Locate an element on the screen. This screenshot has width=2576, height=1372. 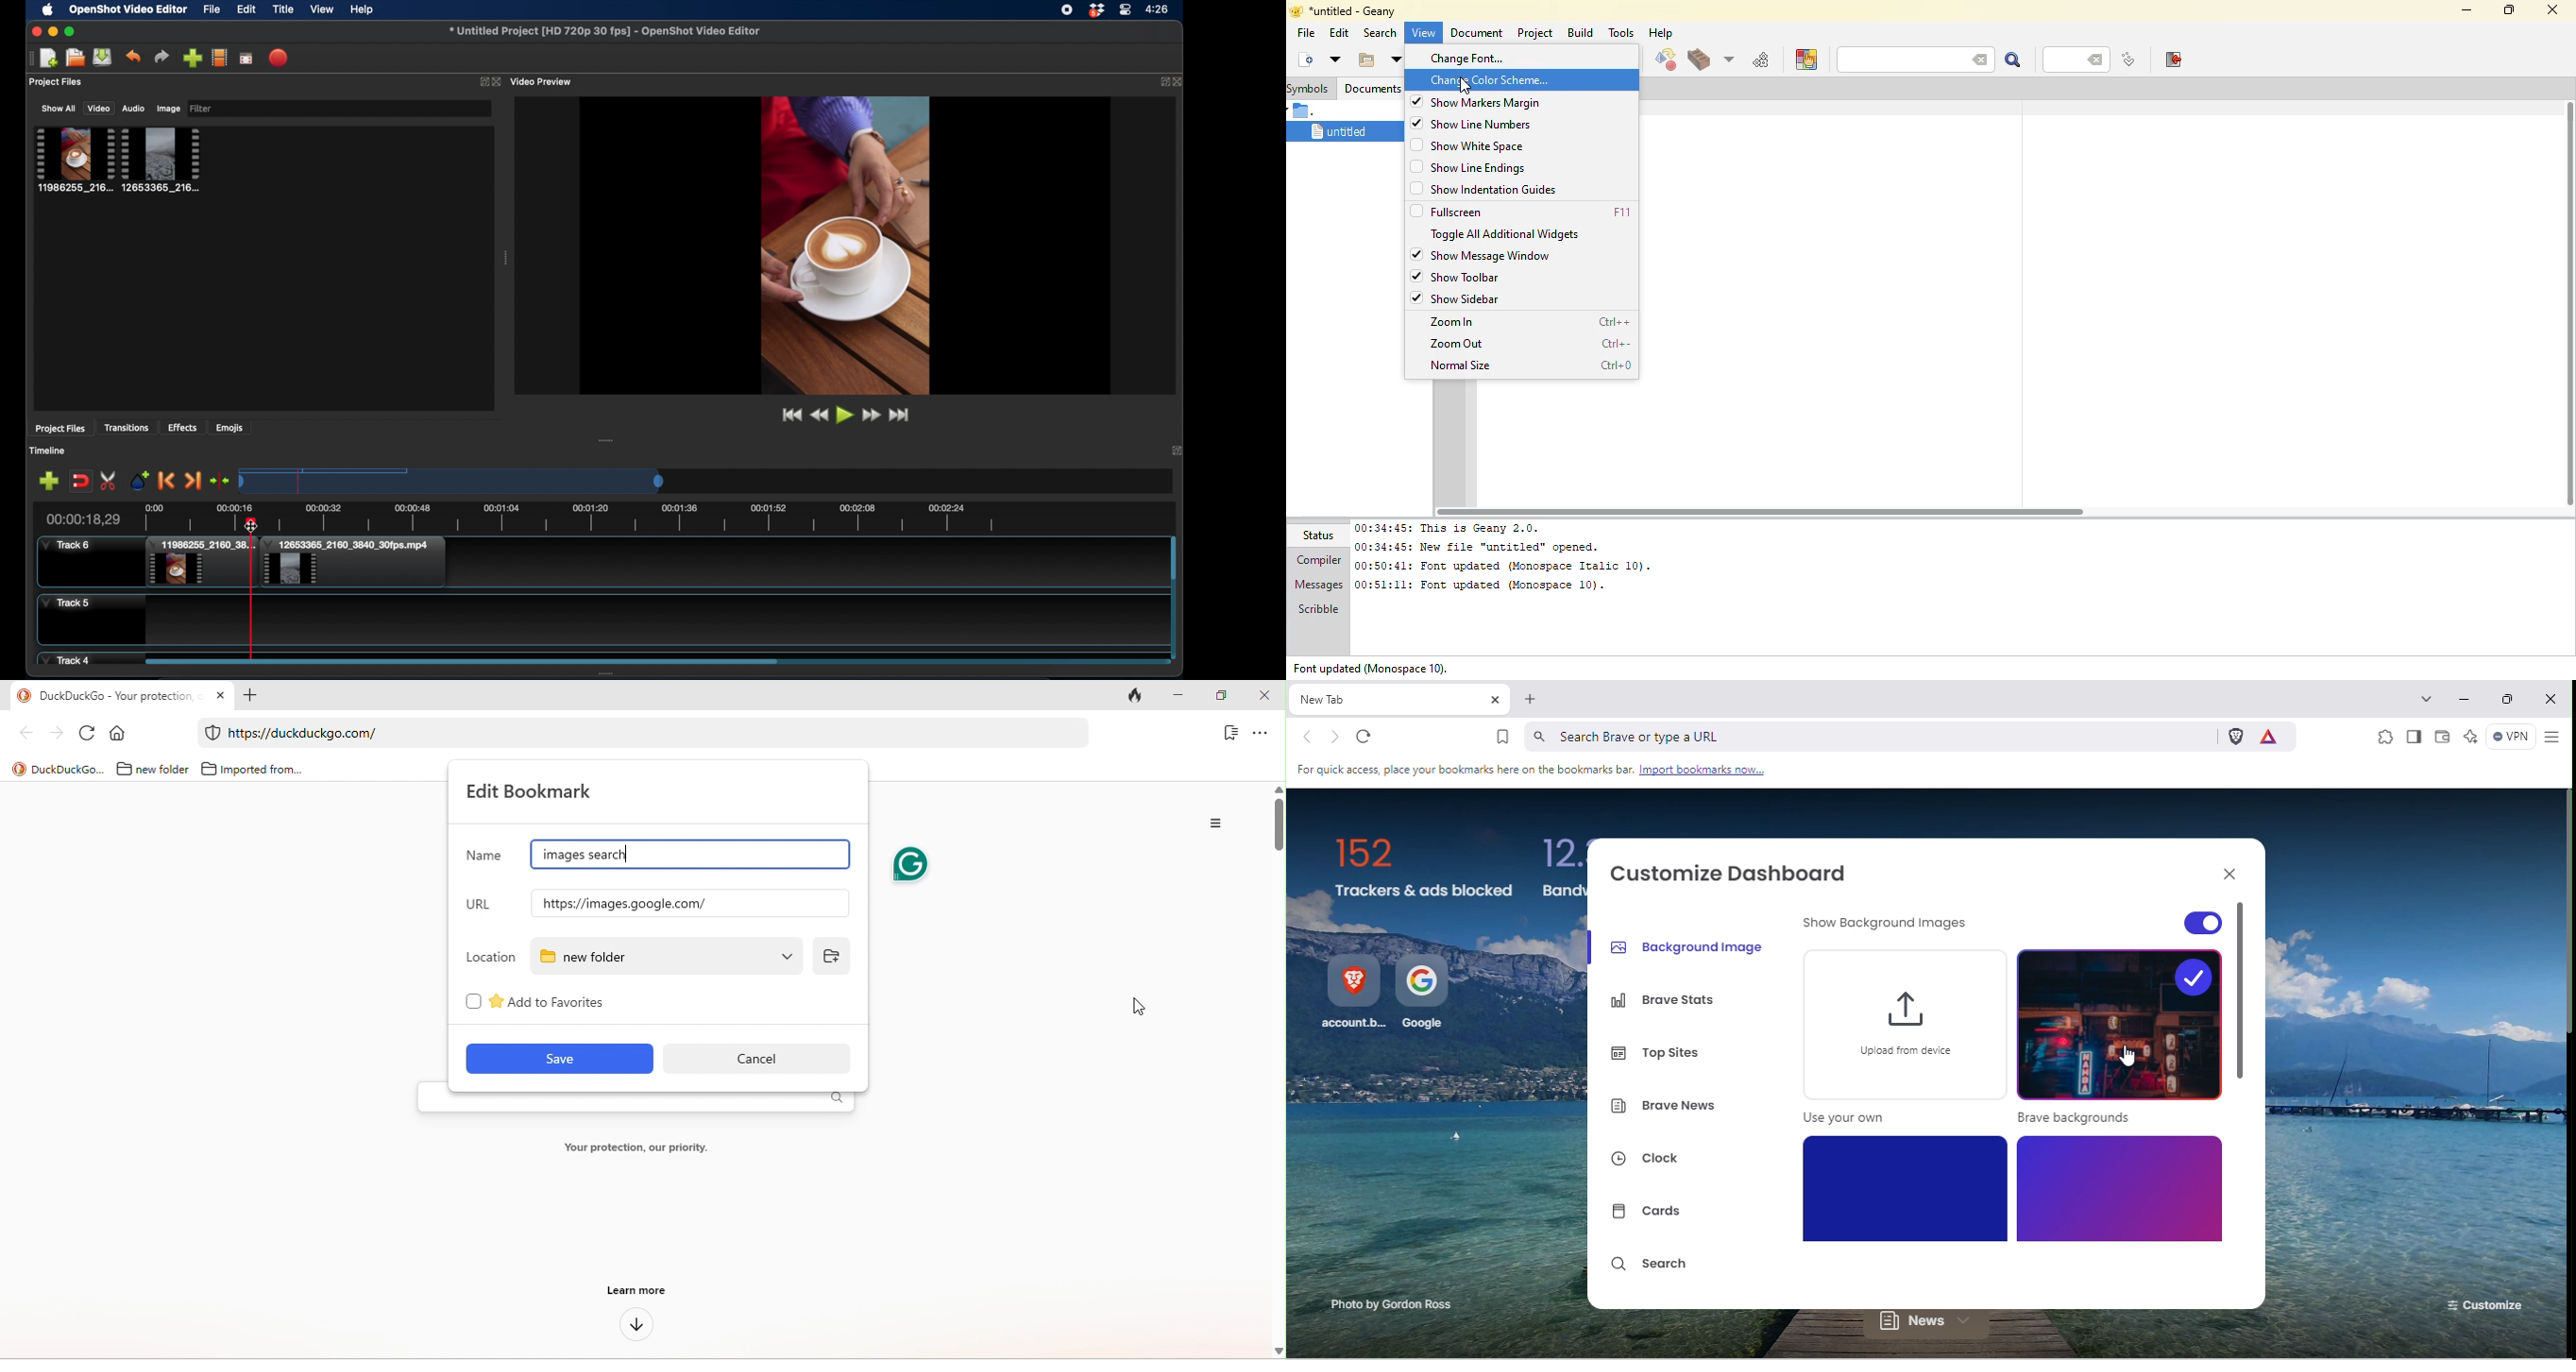
option is located at coordinates (1213, 826).